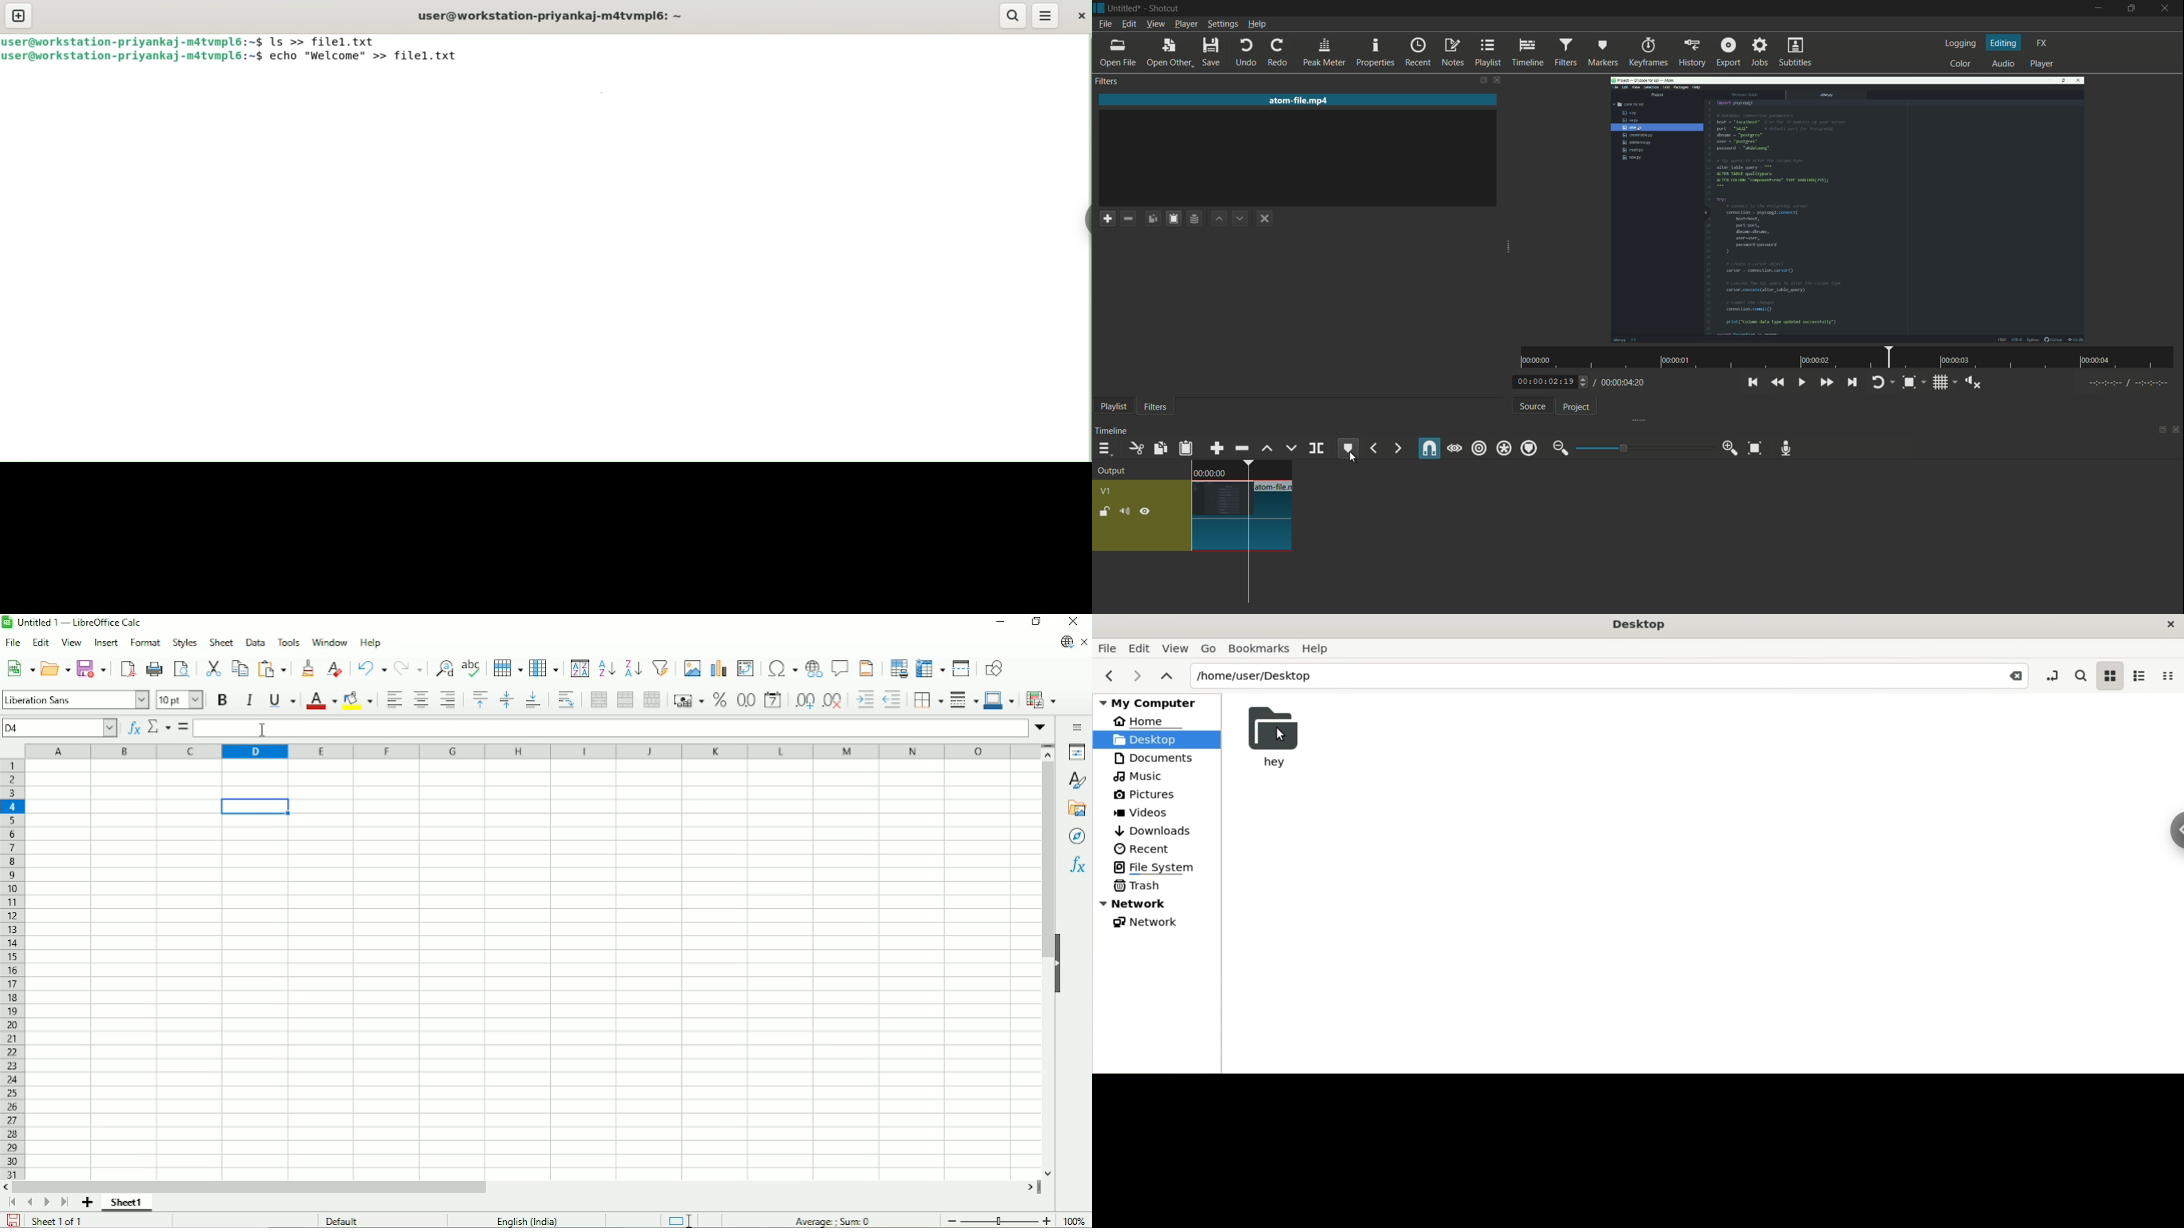 The width and height of the screenshot is (2184, 1232). Describe the element at coordinates (1323, 53) in the screenshot. I see `peak meter` at that location.